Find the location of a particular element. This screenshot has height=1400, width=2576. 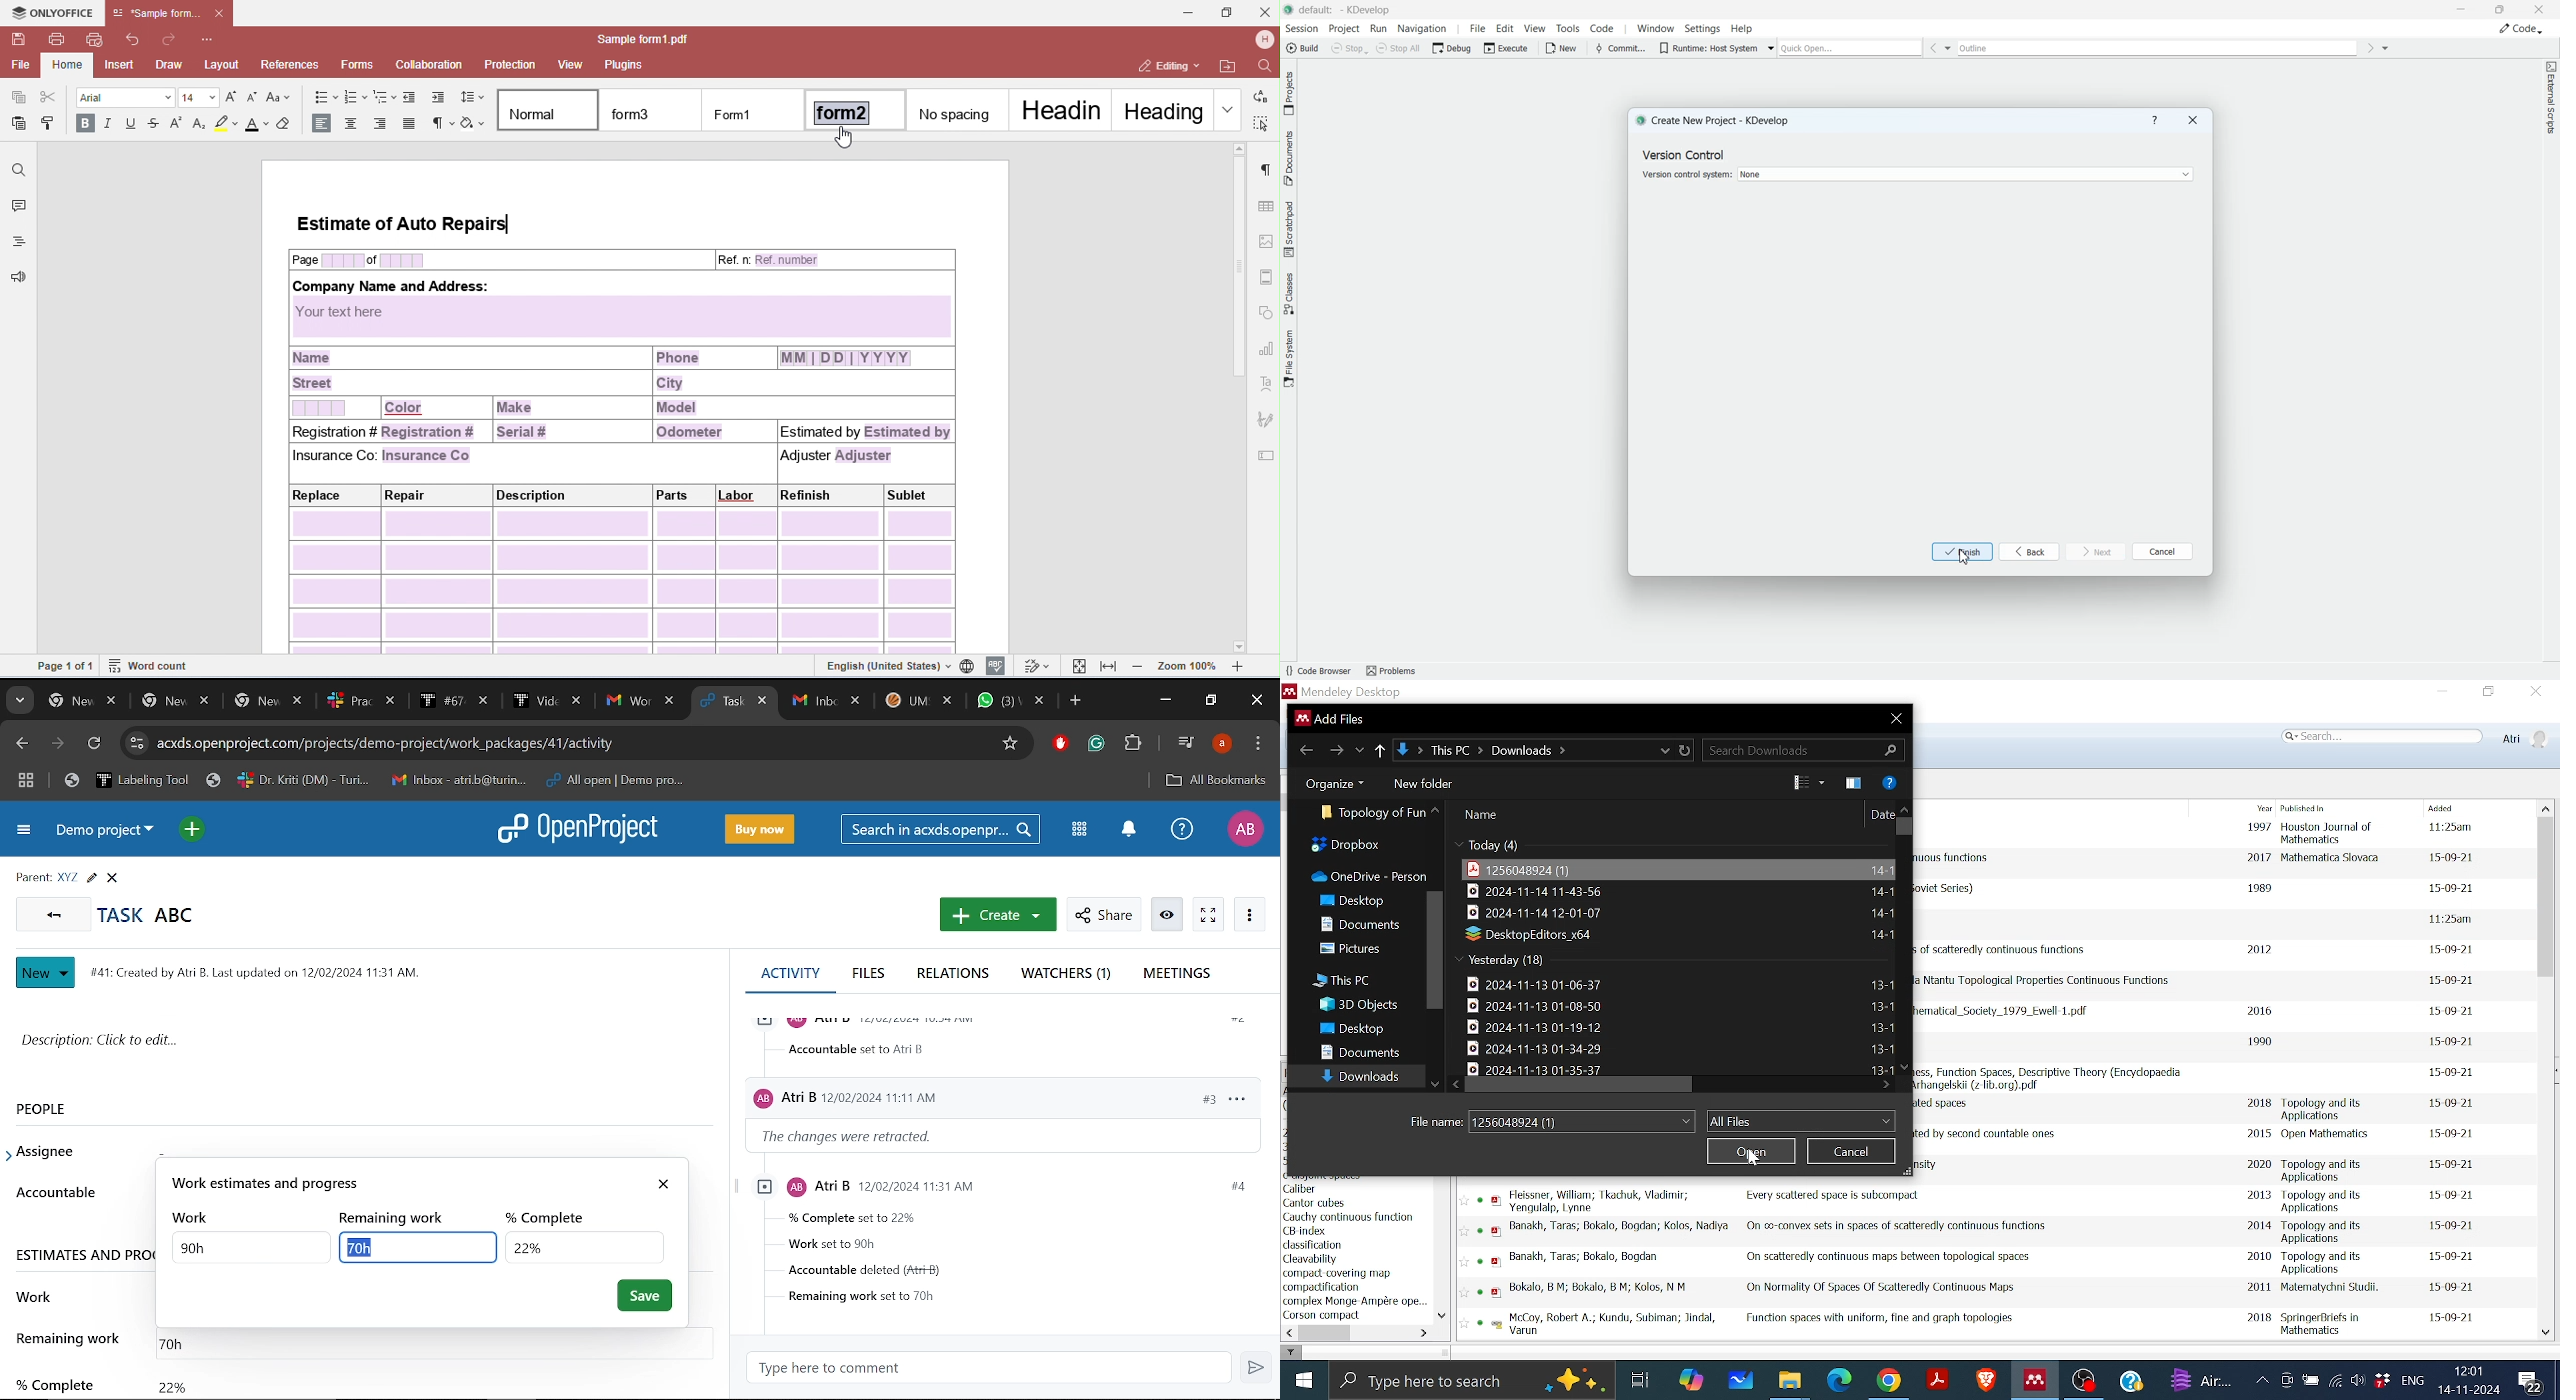

Close is located at coordinates (2539, 692).